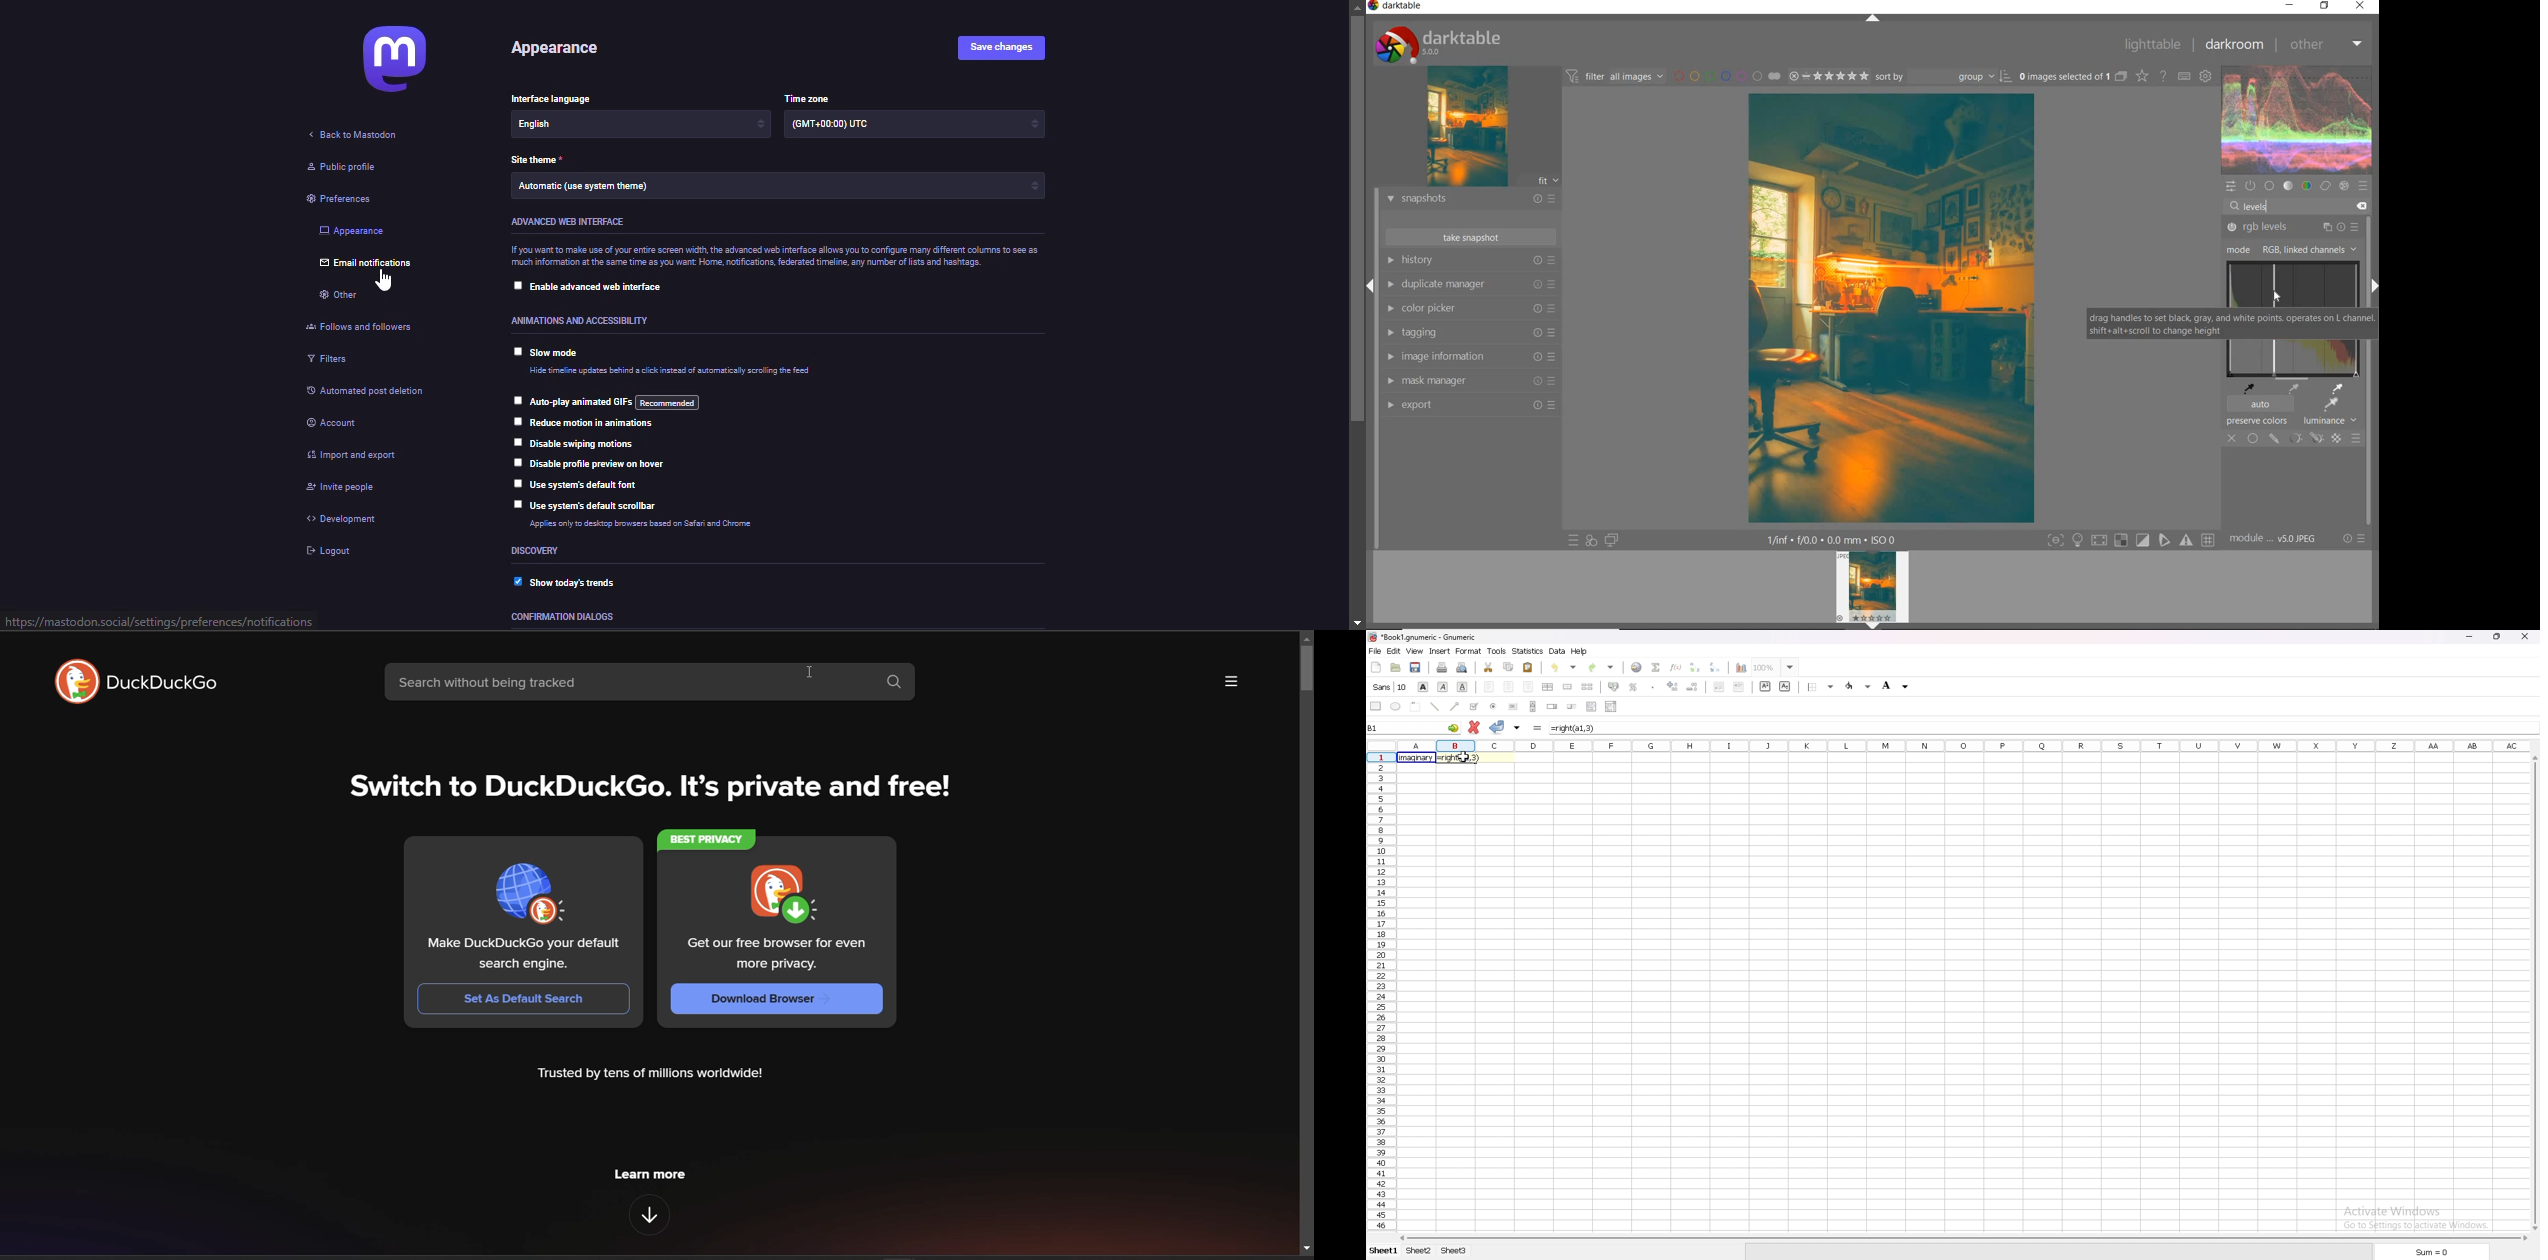 This screenshot has height=1260, width=2548. I want to click on logout, so click(331, 551).